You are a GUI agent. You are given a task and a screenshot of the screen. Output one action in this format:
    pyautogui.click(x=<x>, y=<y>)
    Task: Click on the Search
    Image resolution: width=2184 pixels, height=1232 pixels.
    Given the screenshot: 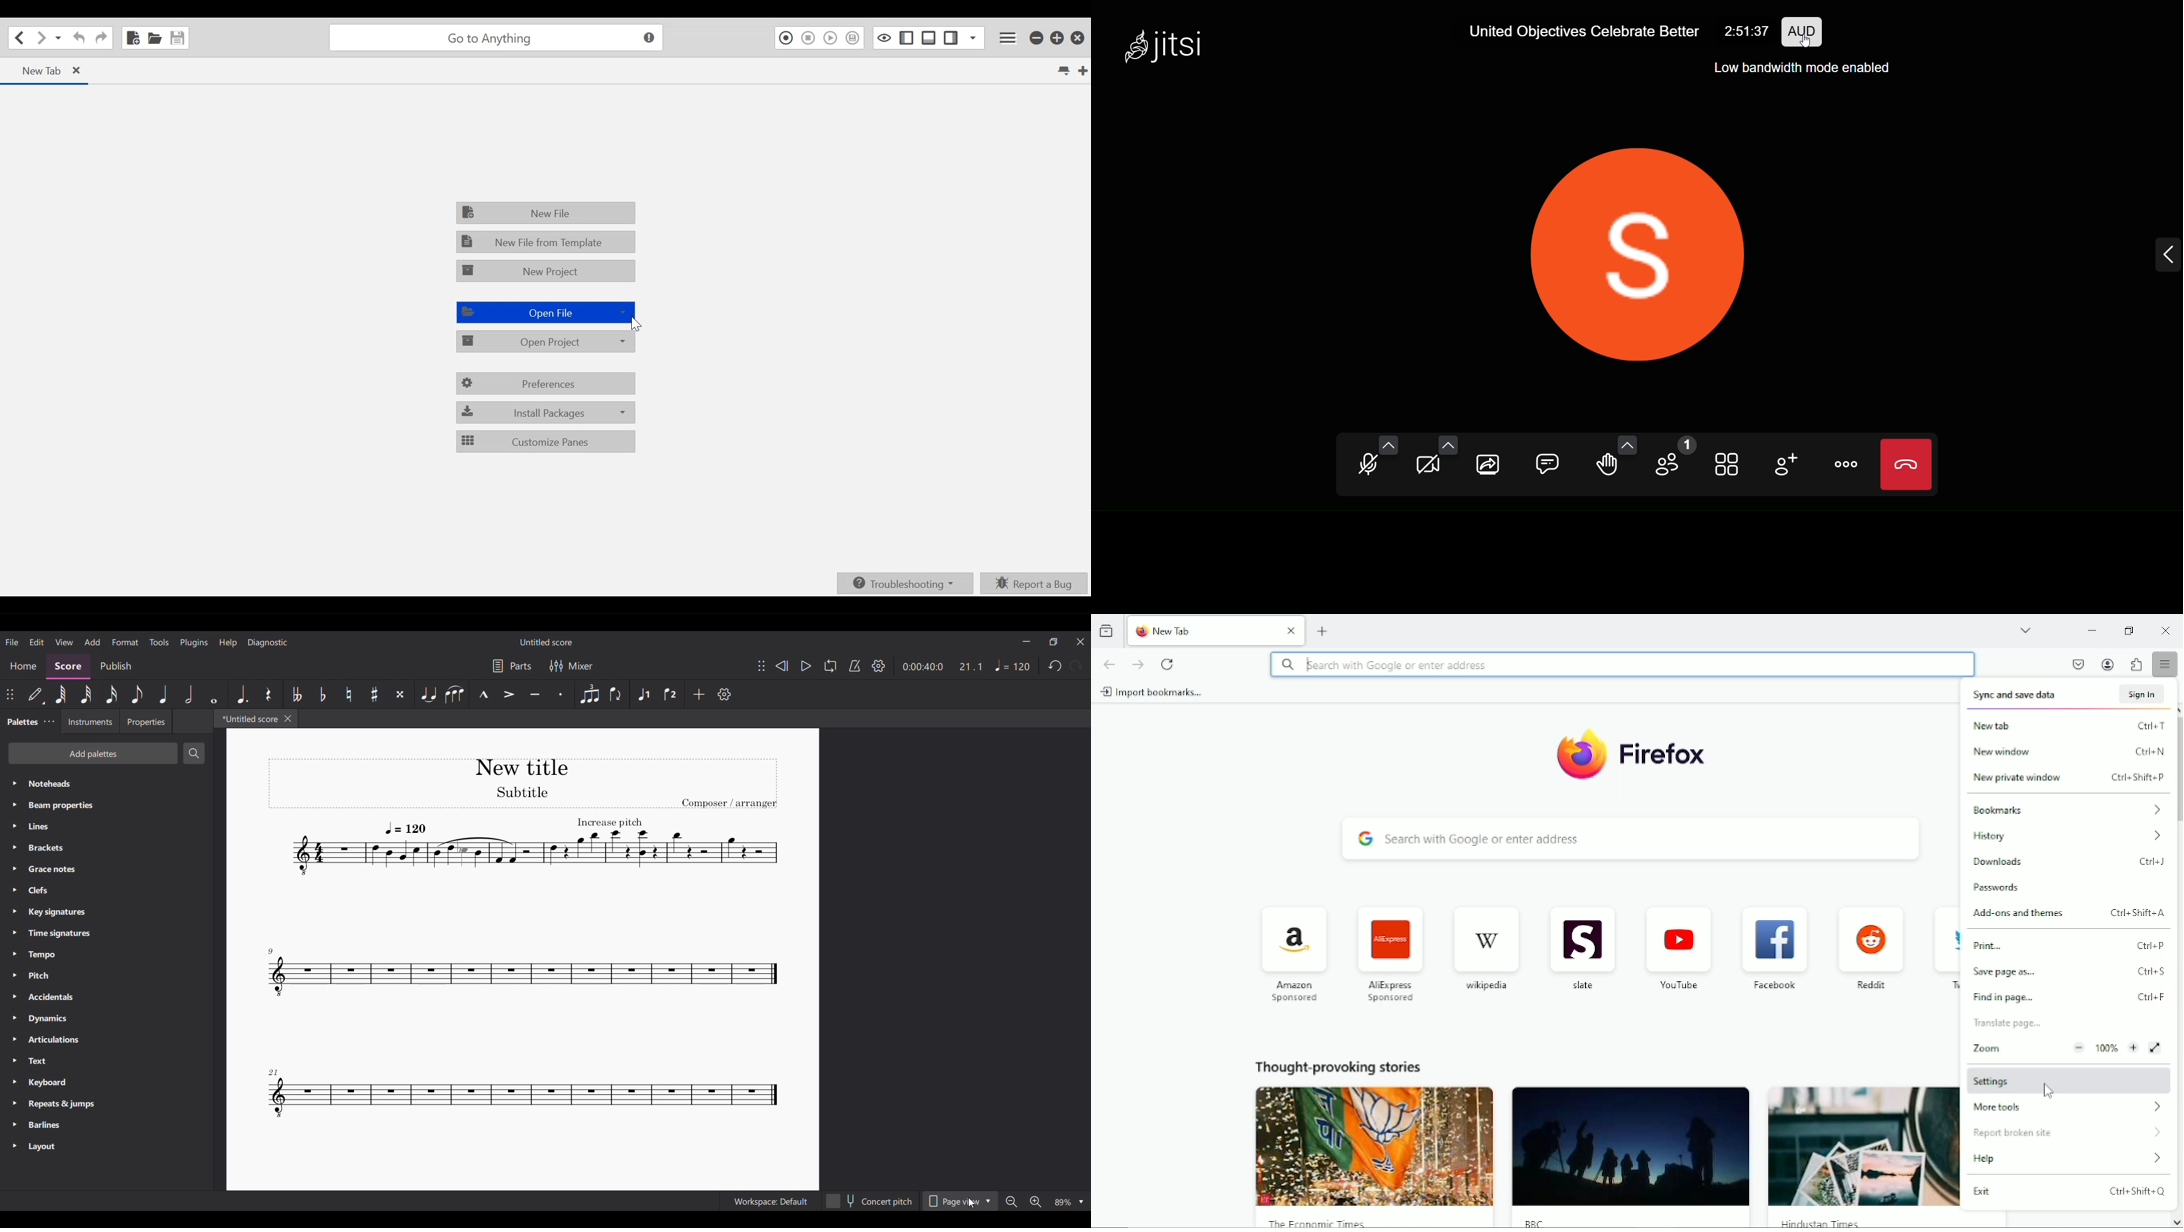 What is the action you would take?
    pyautogui.click(x=494, y=36)
    